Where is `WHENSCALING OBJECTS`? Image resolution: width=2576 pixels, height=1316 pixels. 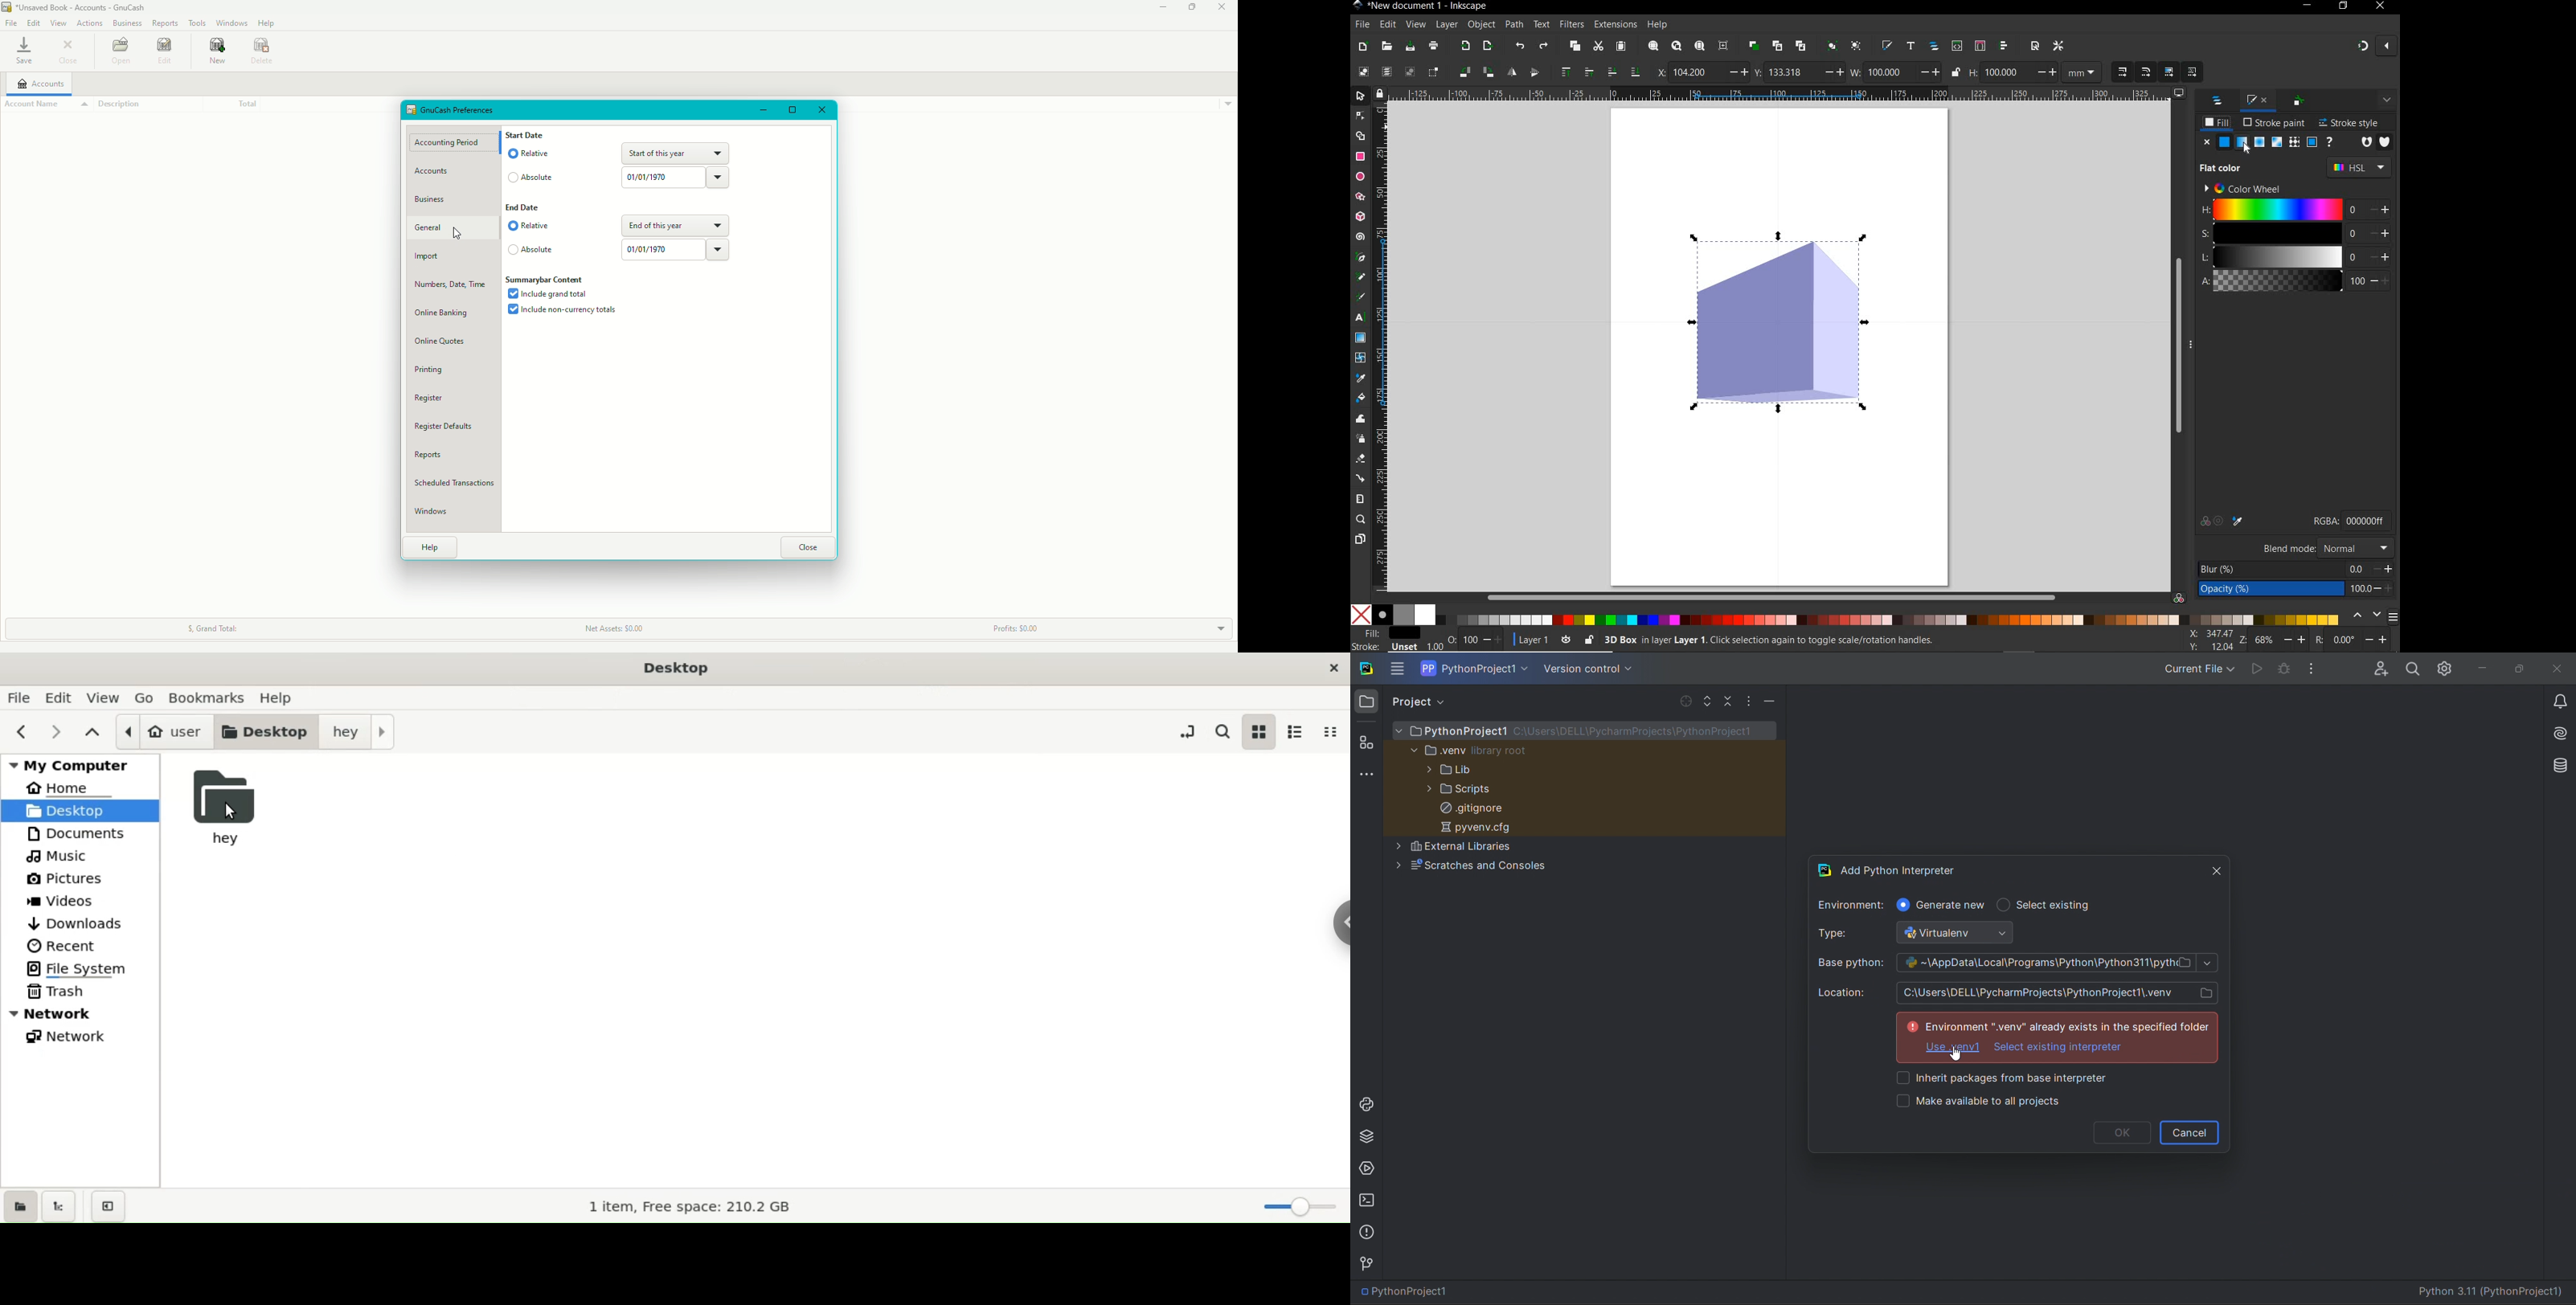 WHENSCALING OBJECTS is located at coordinates (2146, 72).